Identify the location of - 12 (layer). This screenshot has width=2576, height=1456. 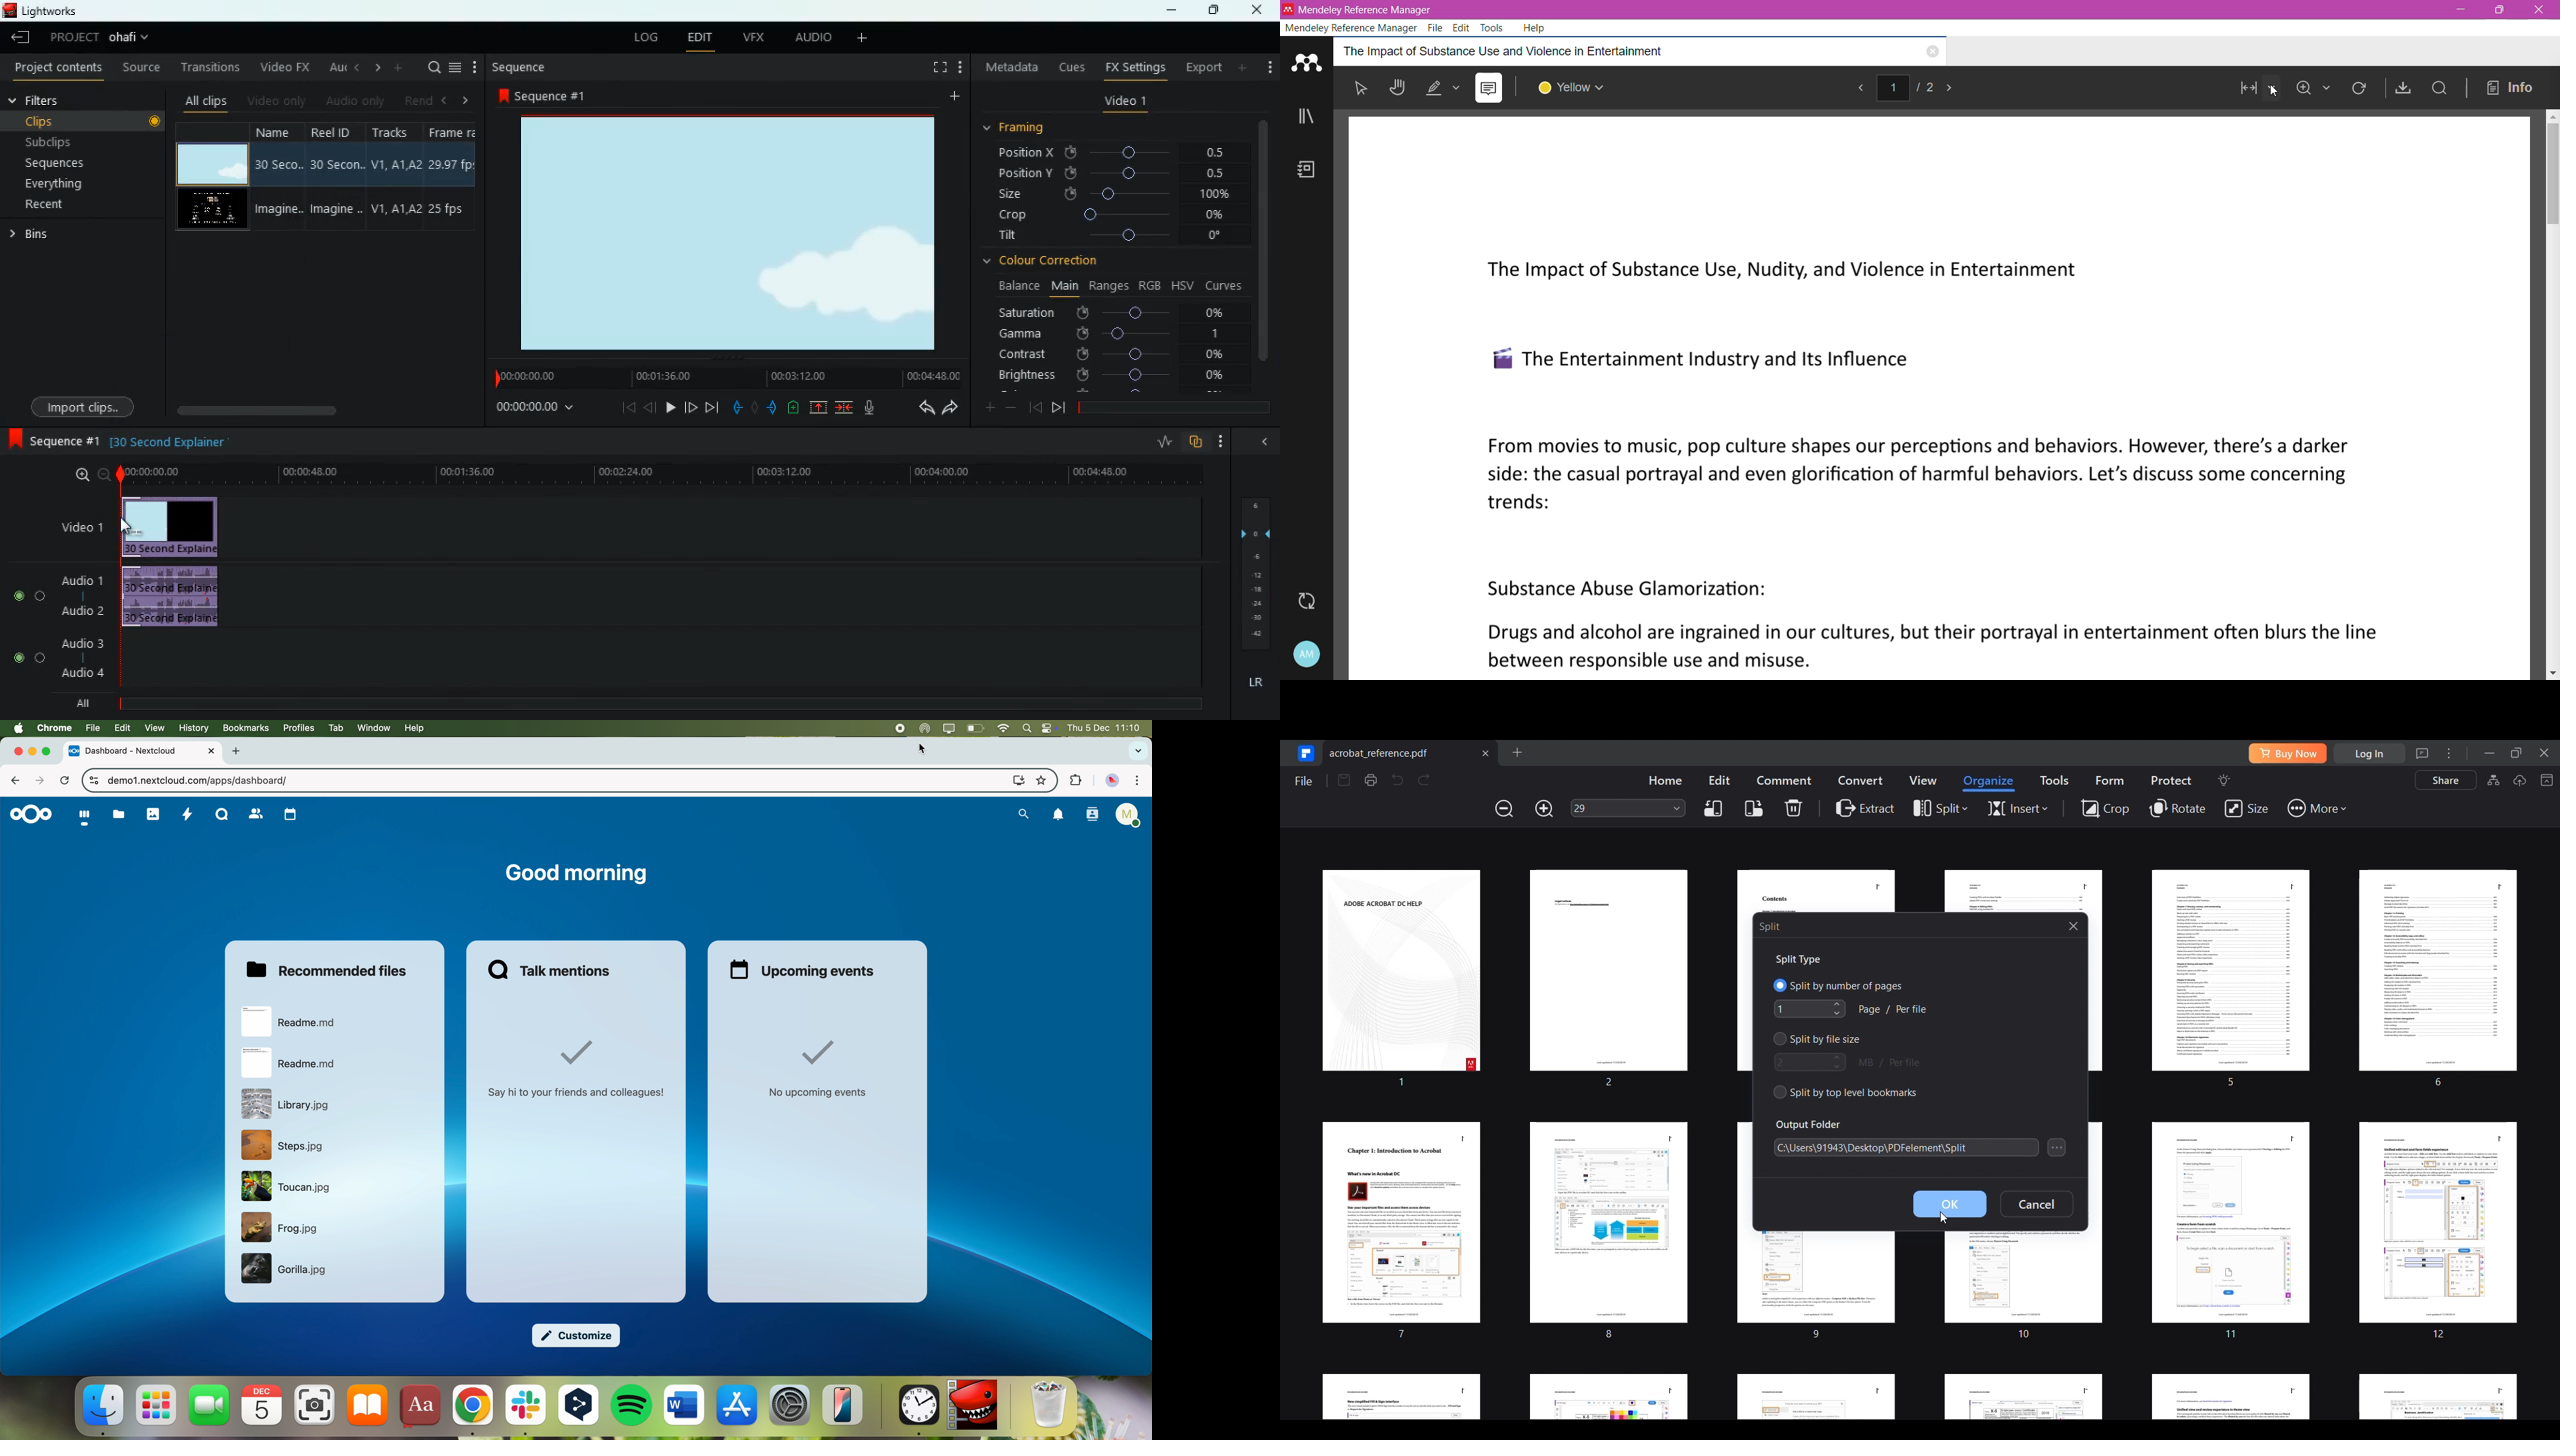
(1258, 574).